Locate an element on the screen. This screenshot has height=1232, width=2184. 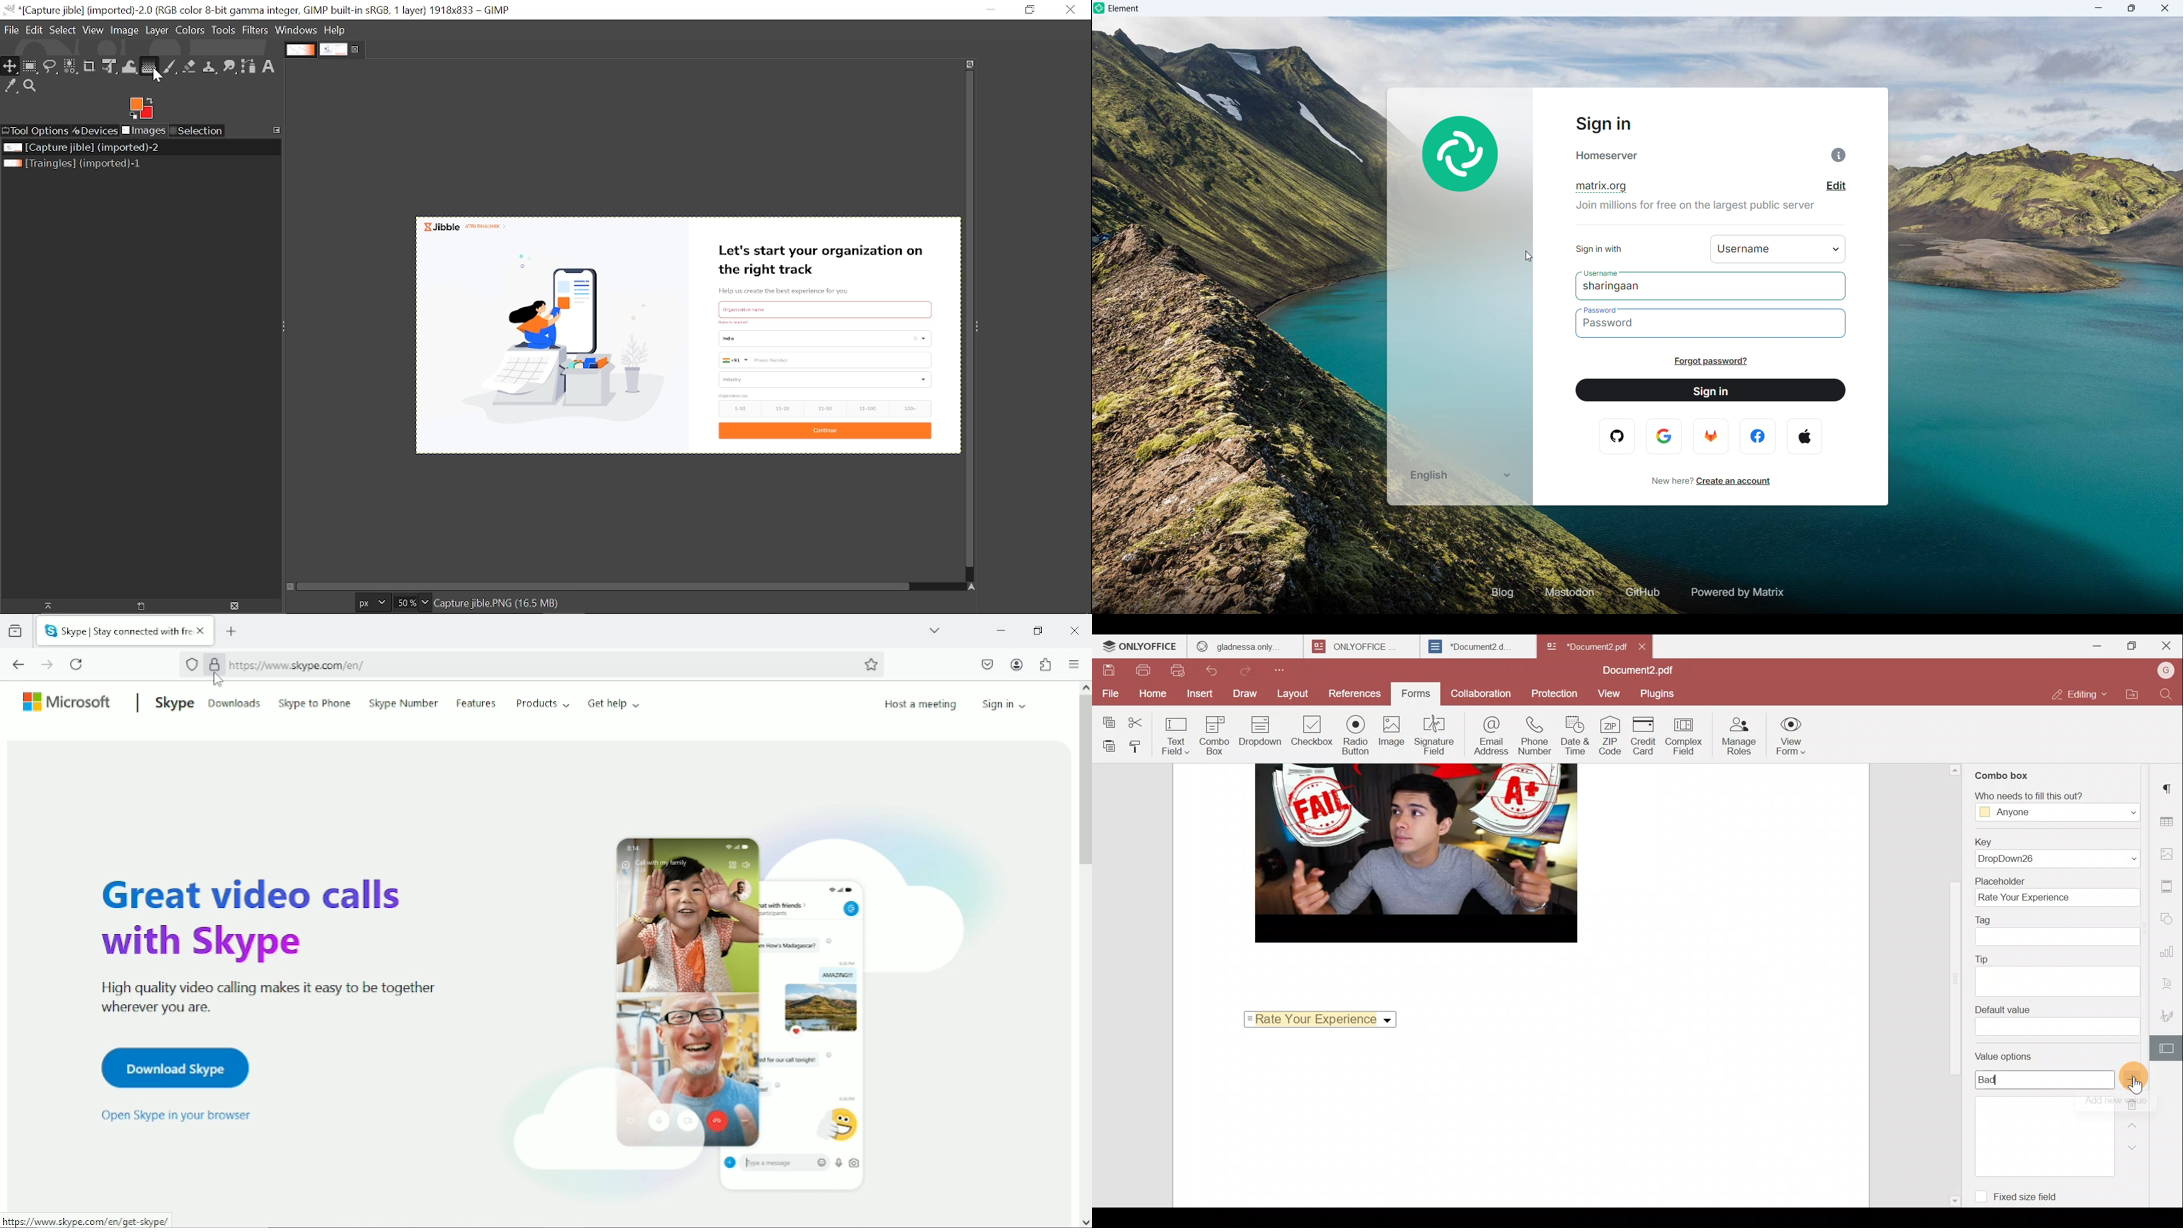
Zoom options is located at coordinates (425, 603).